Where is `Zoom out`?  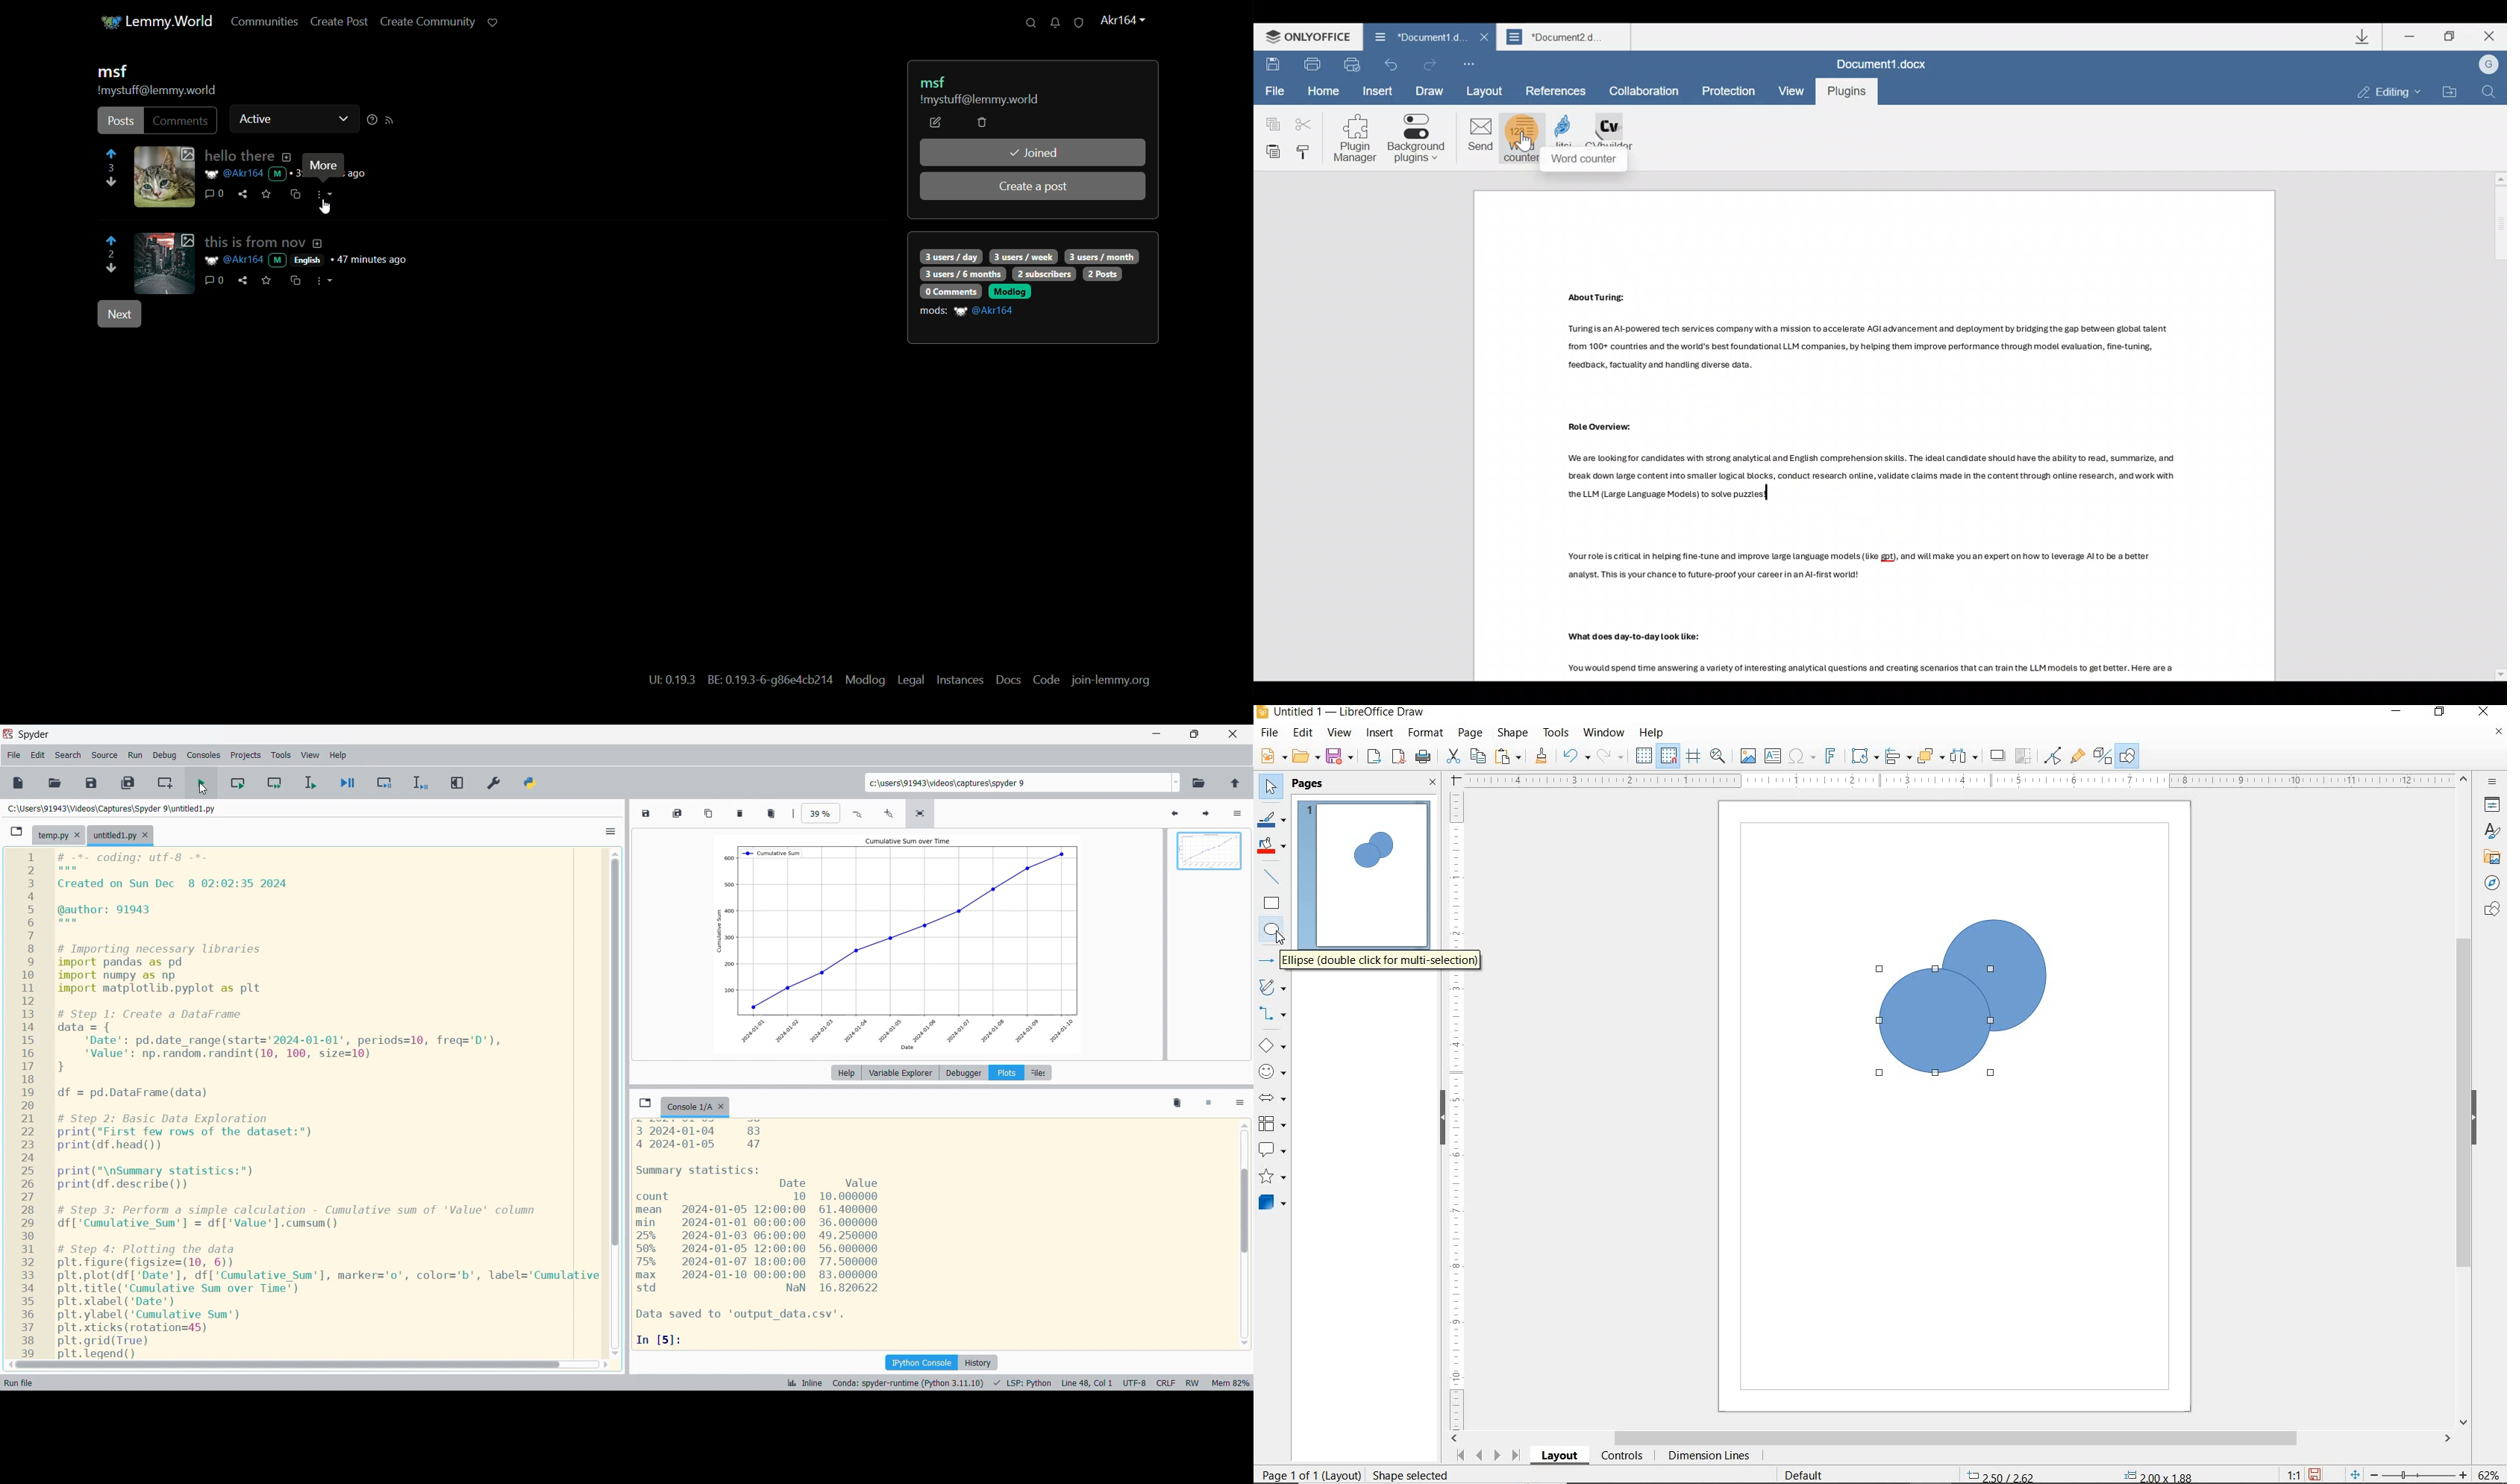 Zoom out is located at coordinates (858, 813).